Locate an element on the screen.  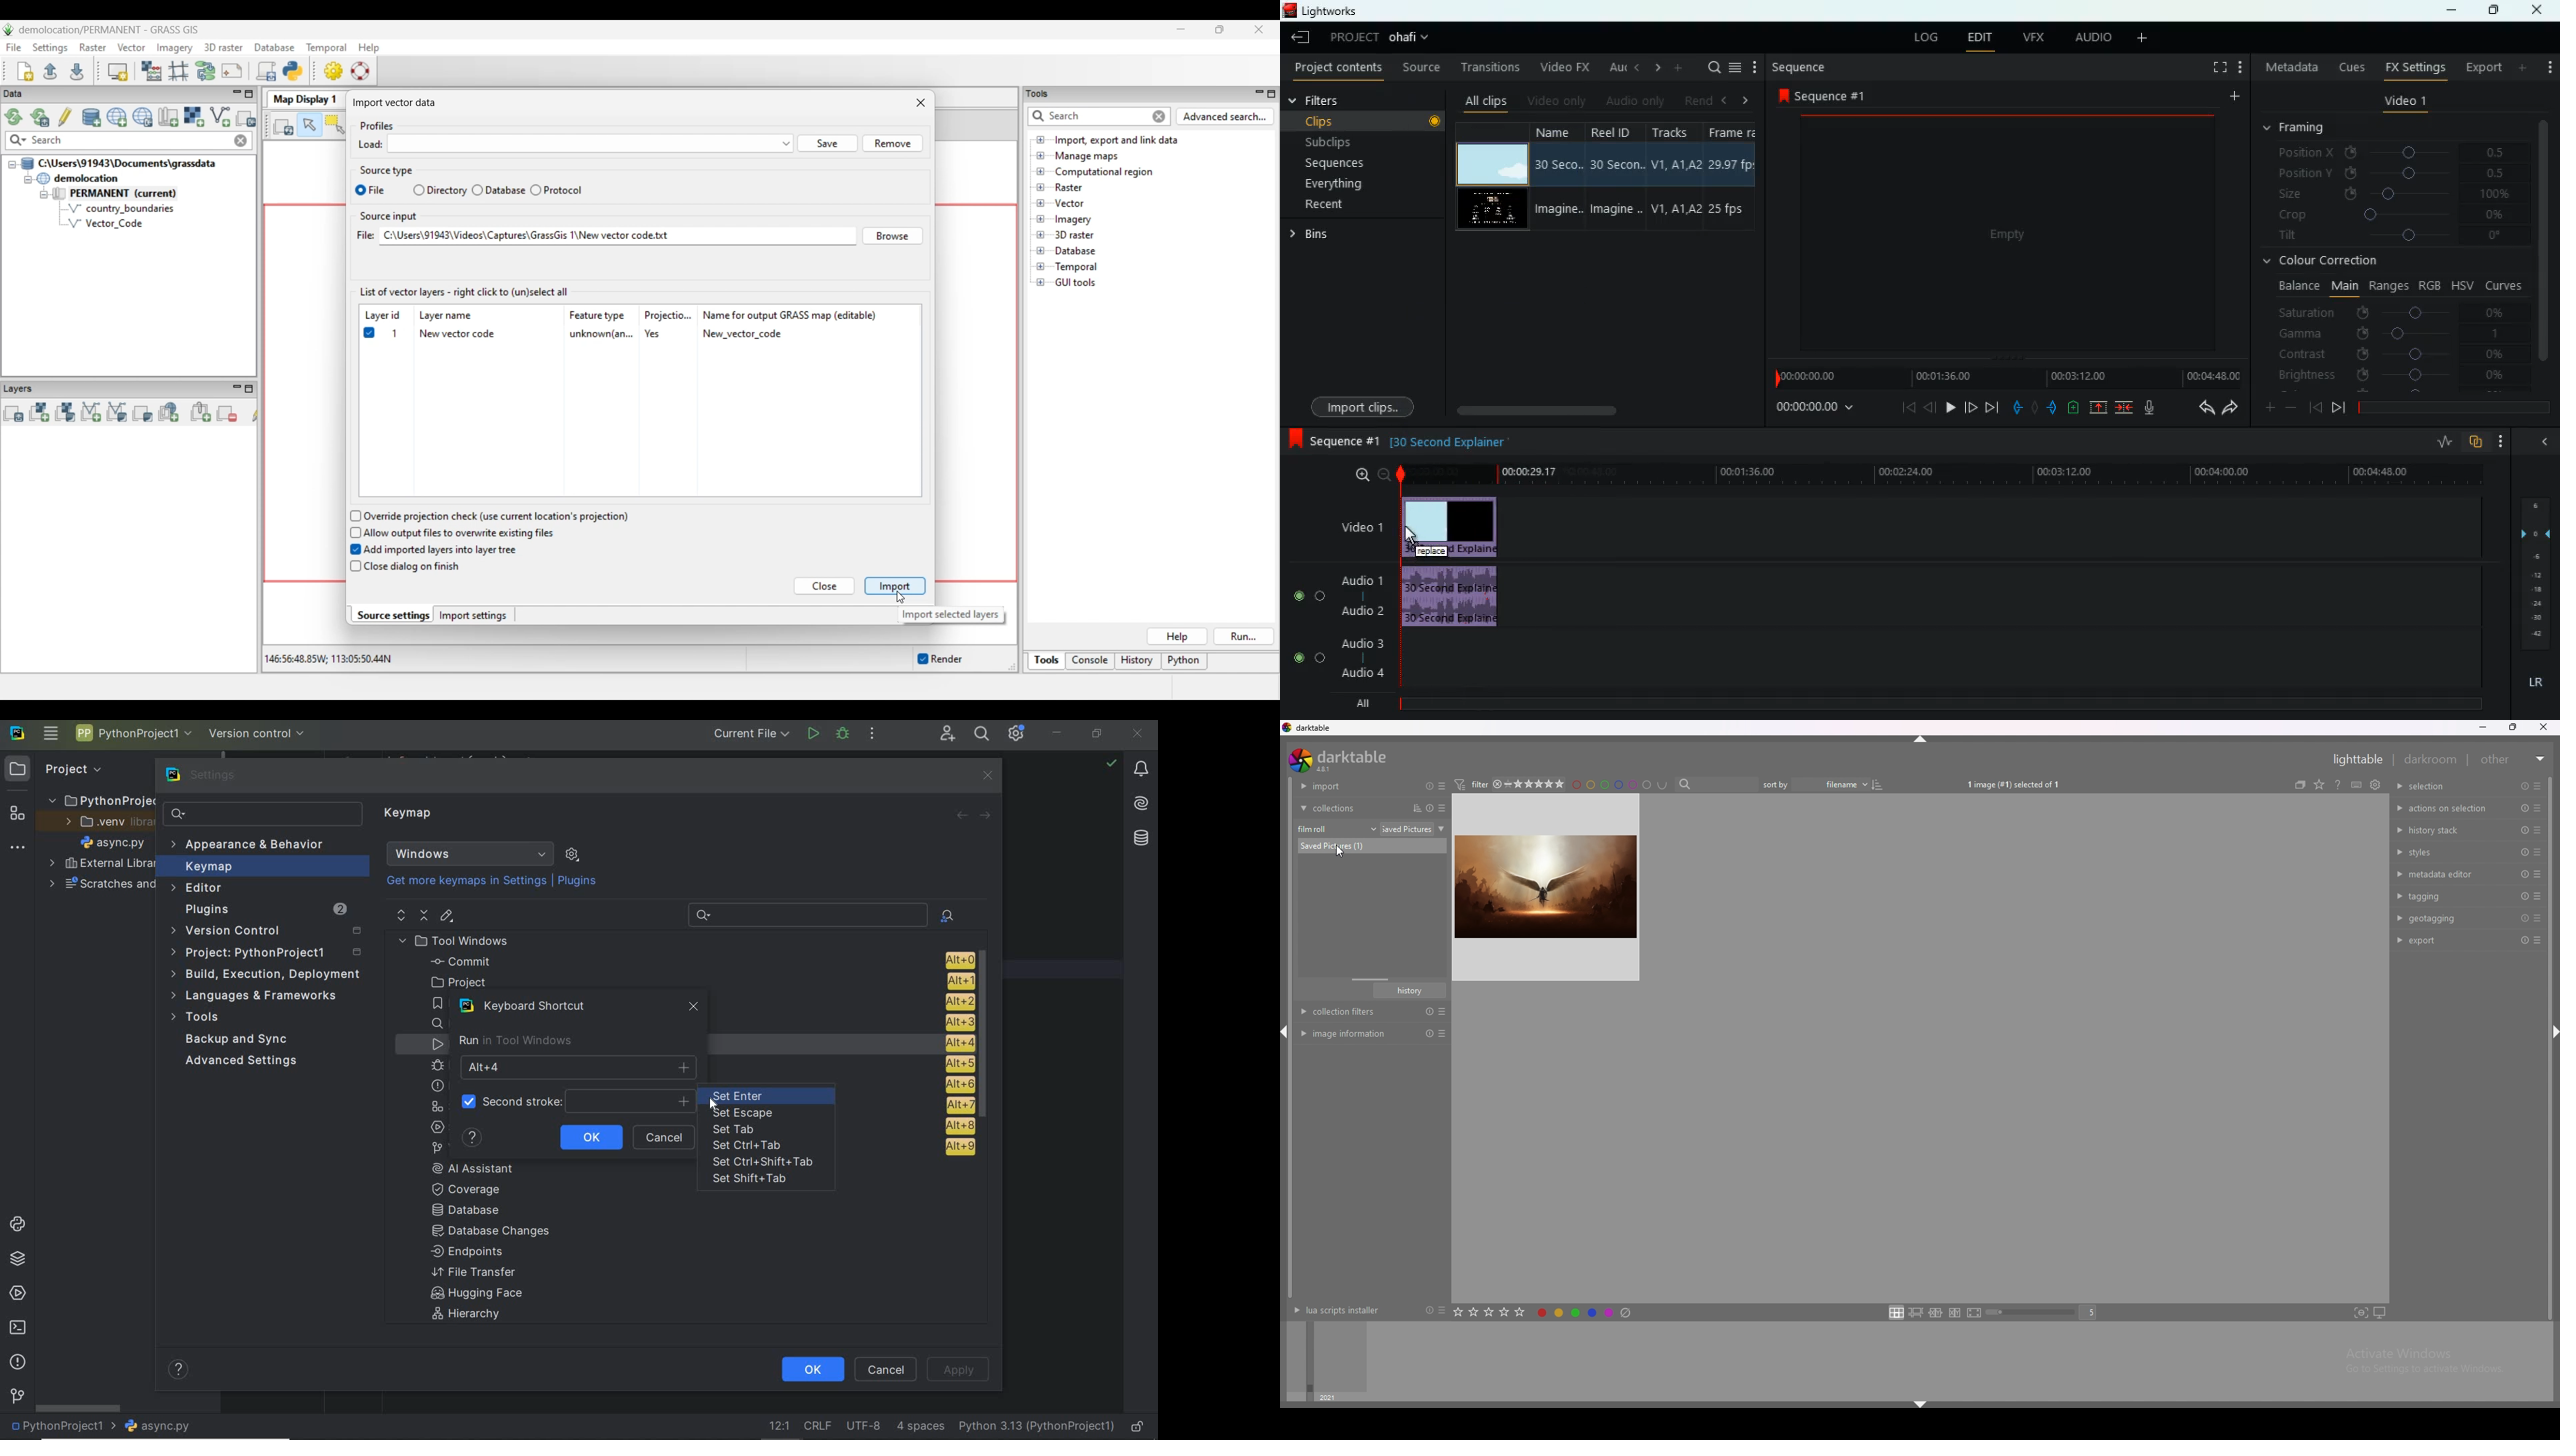
services is located at coordinates (15, 1294).